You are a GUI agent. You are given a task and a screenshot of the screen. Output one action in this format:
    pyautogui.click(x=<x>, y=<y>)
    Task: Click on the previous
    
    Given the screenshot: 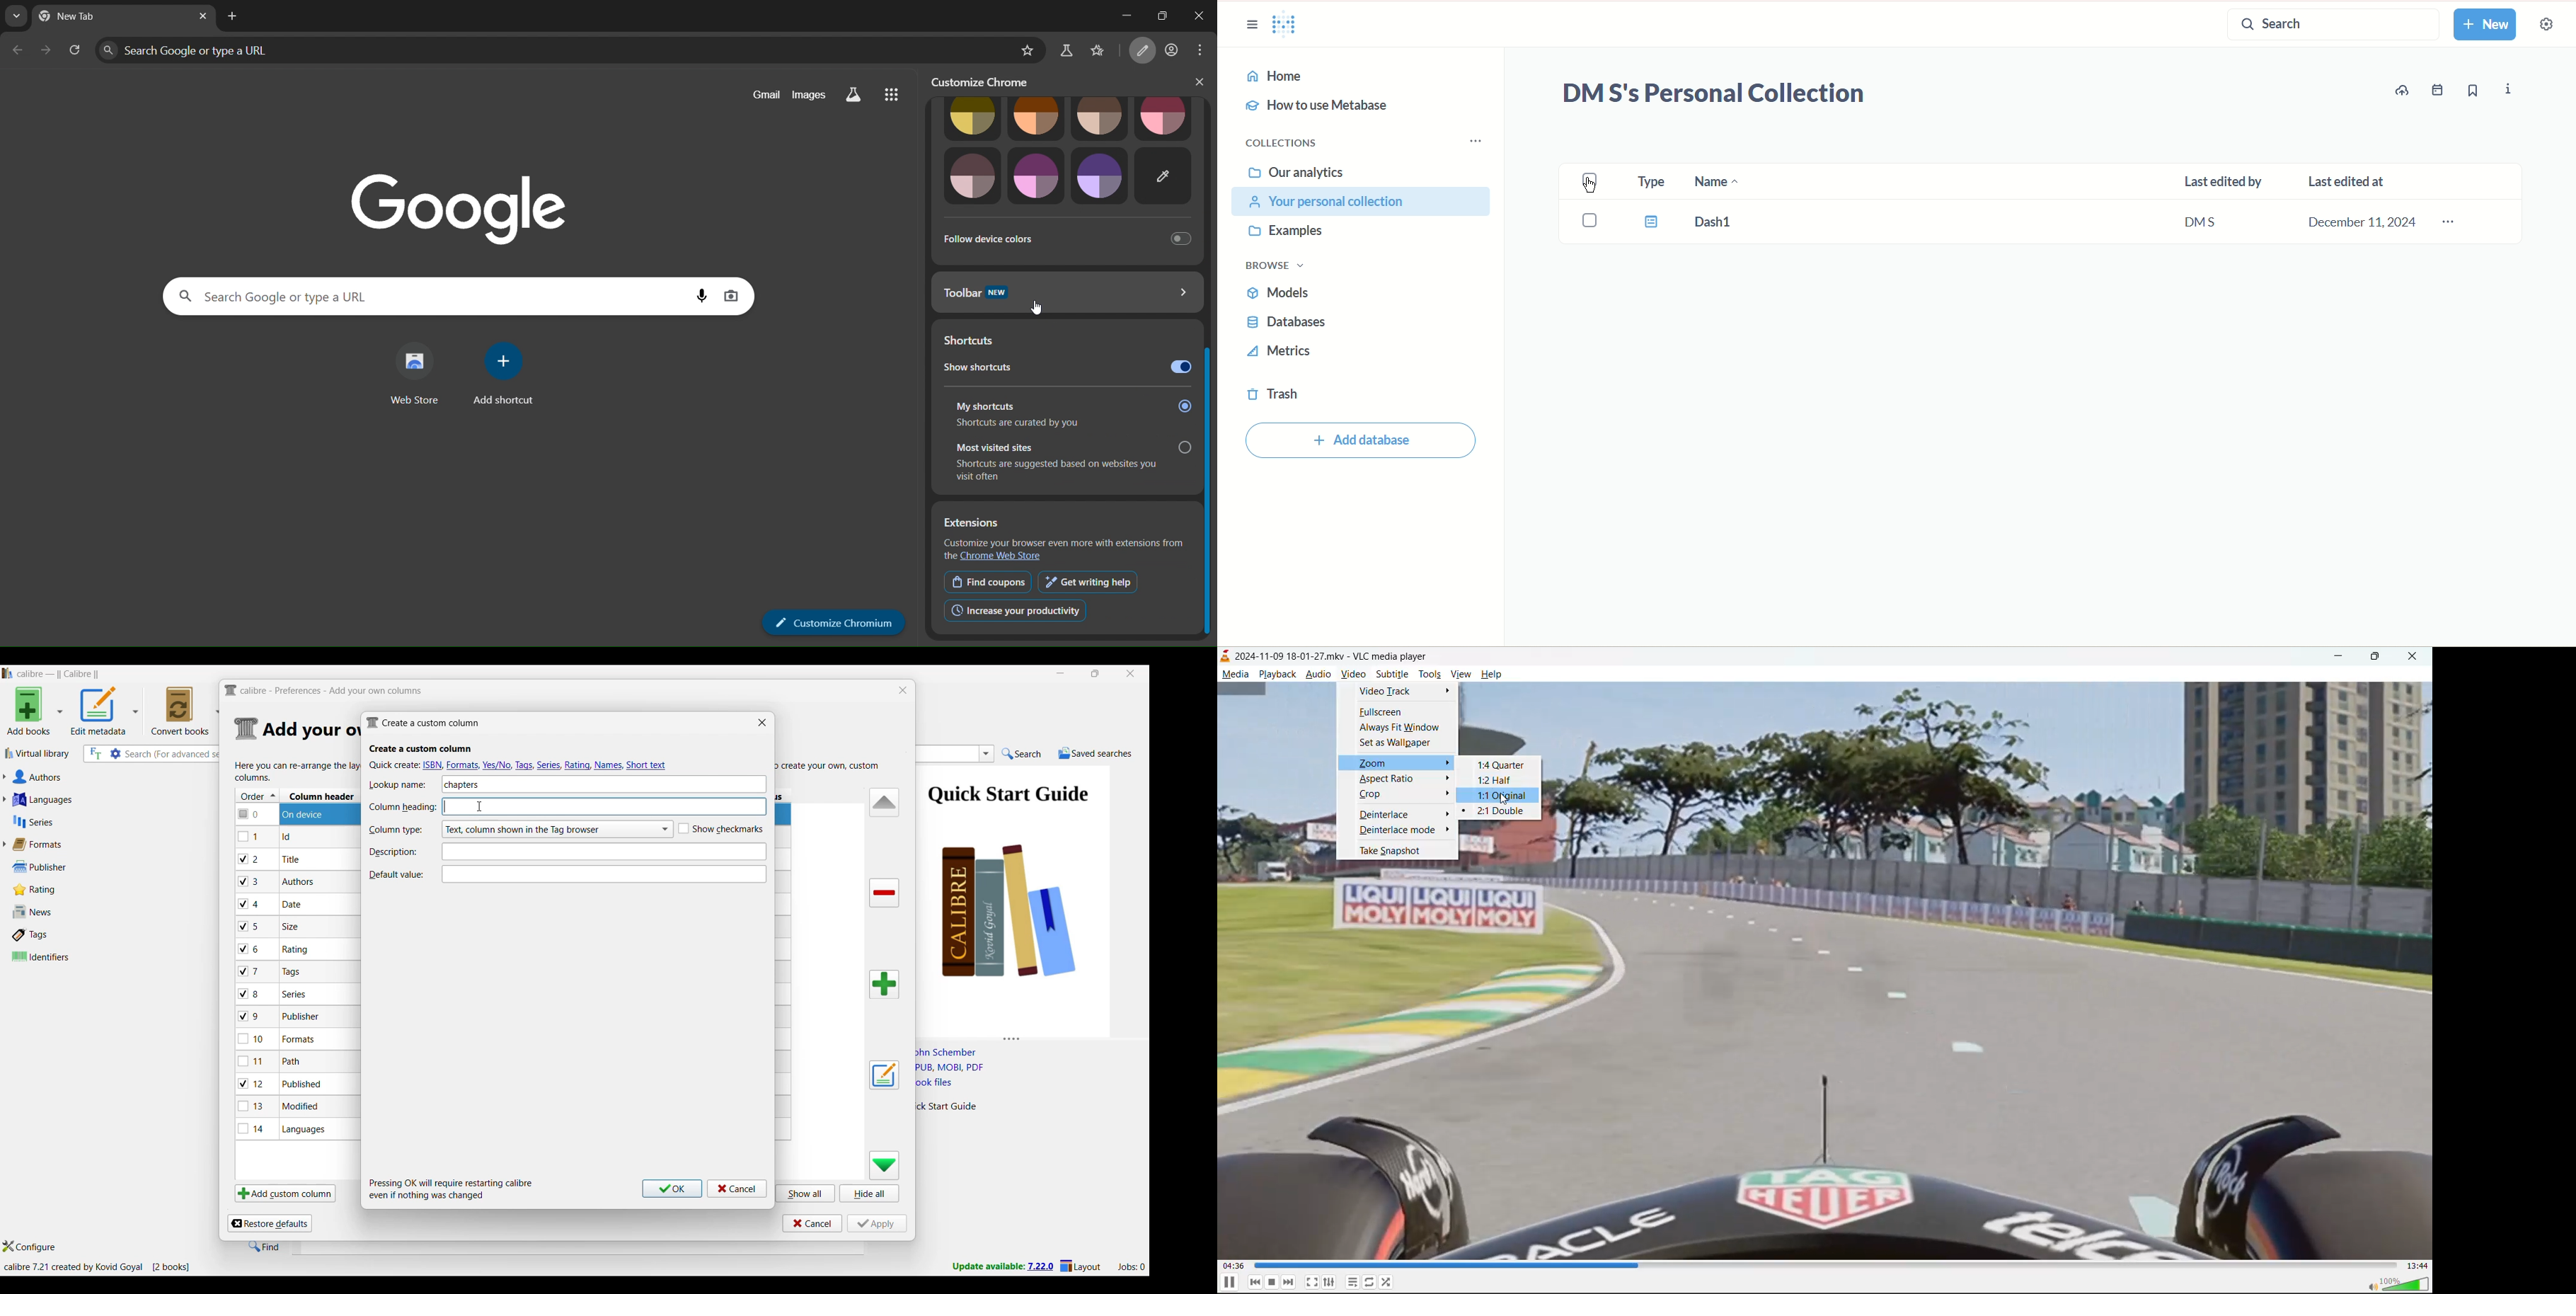 What is the action you would take?
    pyautogui.click(x=1255, y=1282)
    